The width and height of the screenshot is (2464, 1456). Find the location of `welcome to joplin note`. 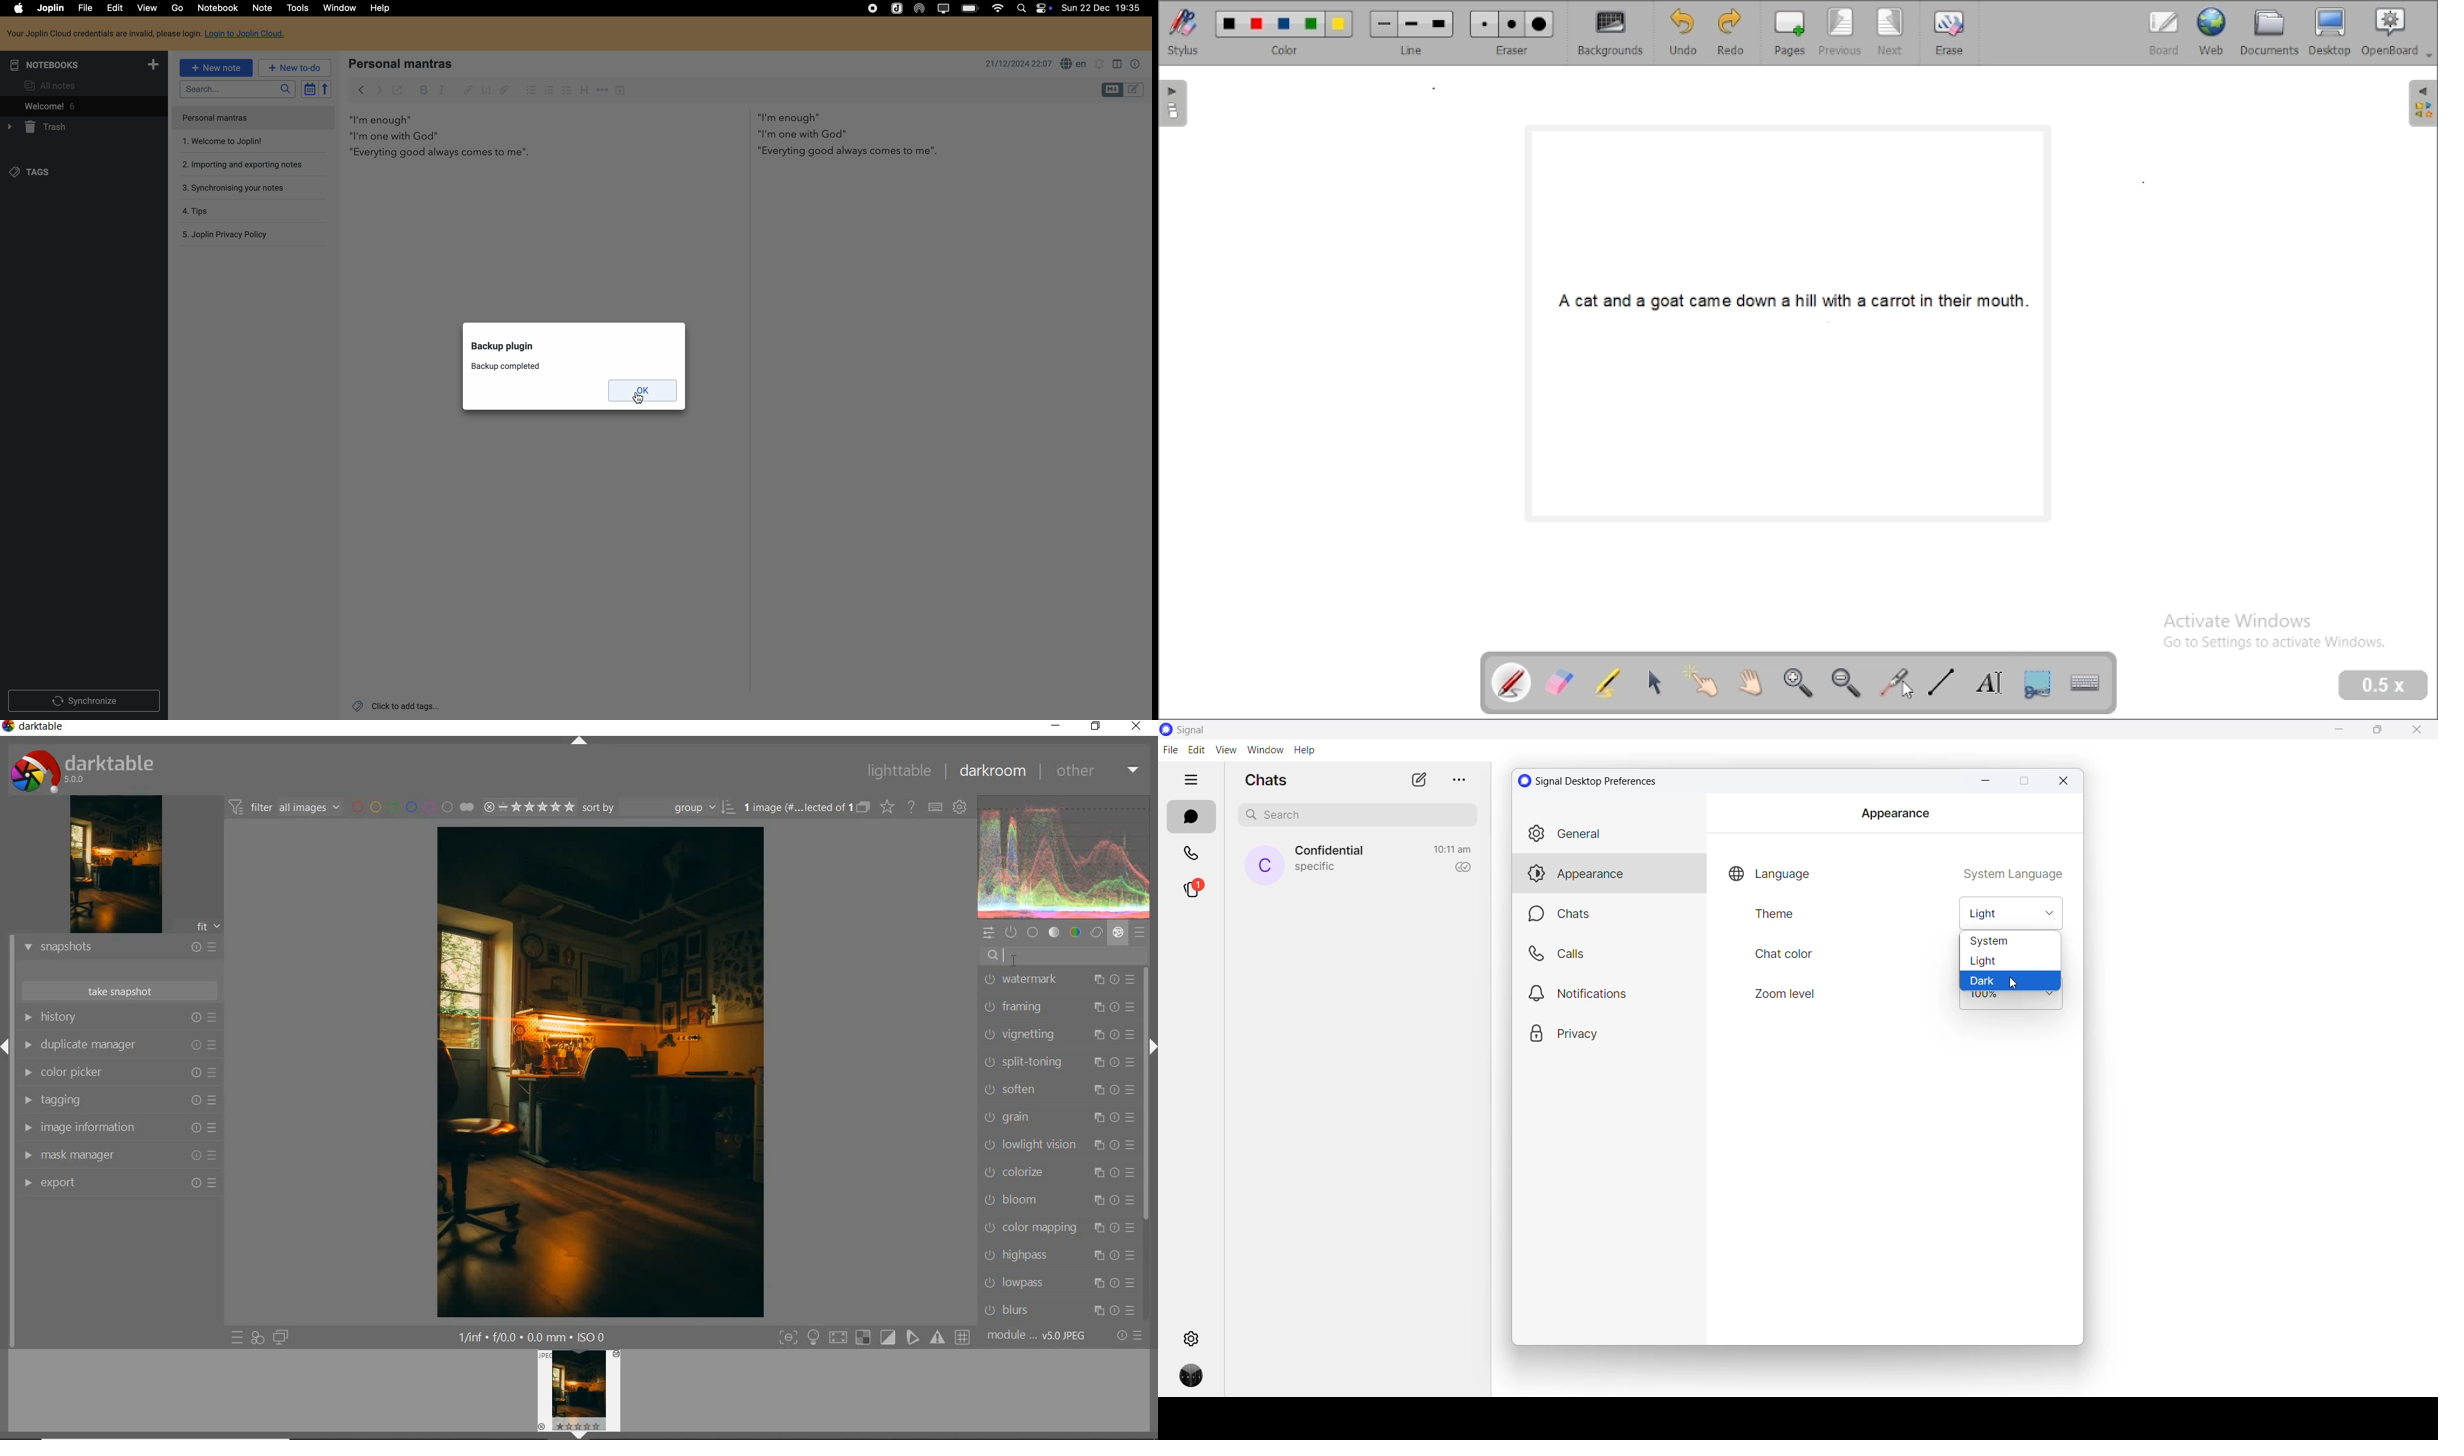

welcome to joplin note is located at coordinates (228, 143).